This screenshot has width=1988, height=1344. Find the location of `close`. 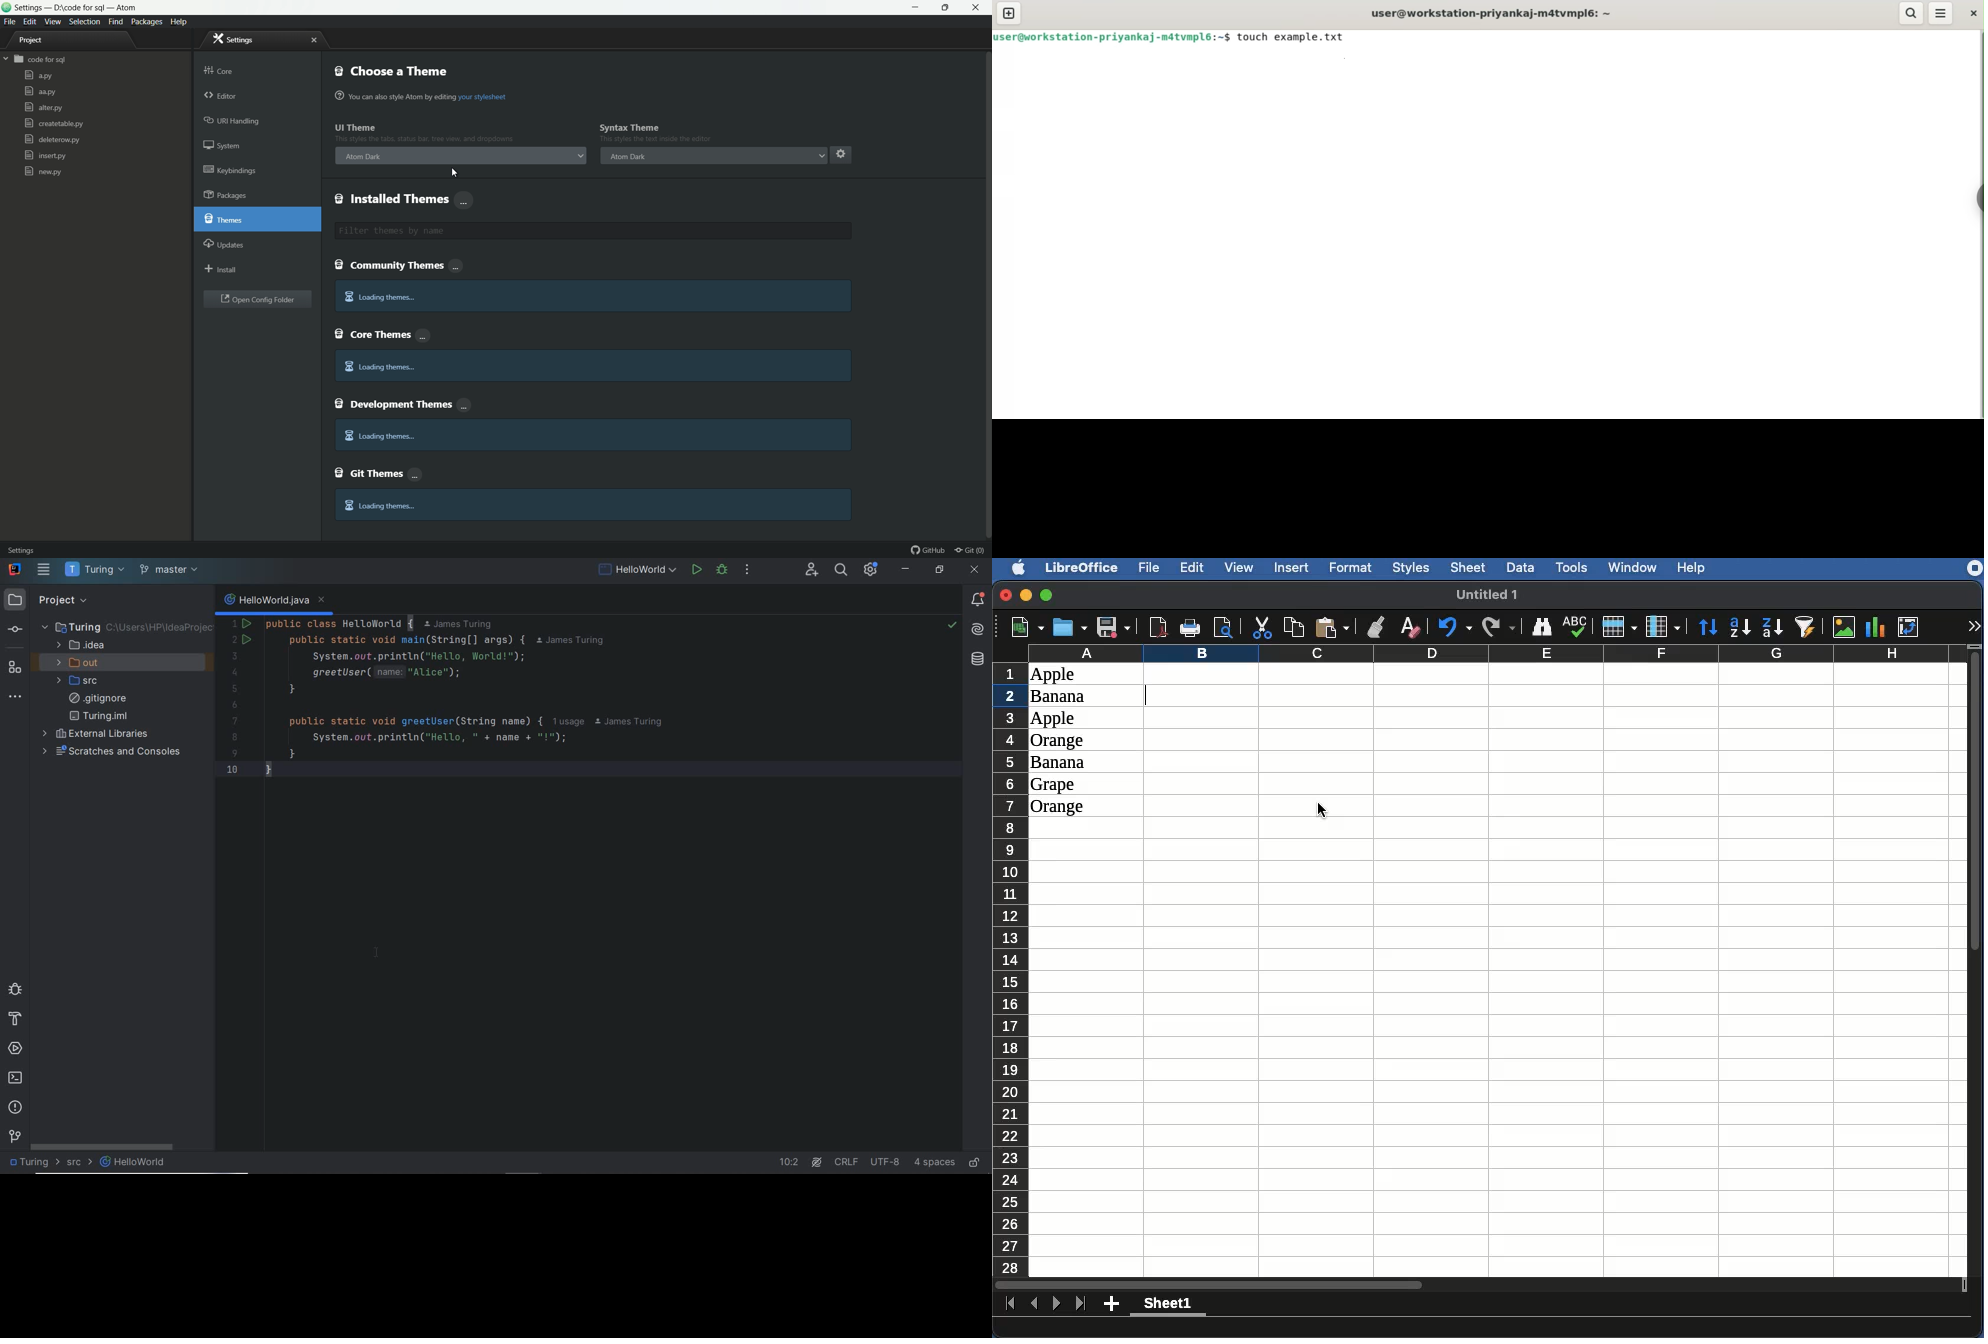

close is located at coordinates (1972, 14).